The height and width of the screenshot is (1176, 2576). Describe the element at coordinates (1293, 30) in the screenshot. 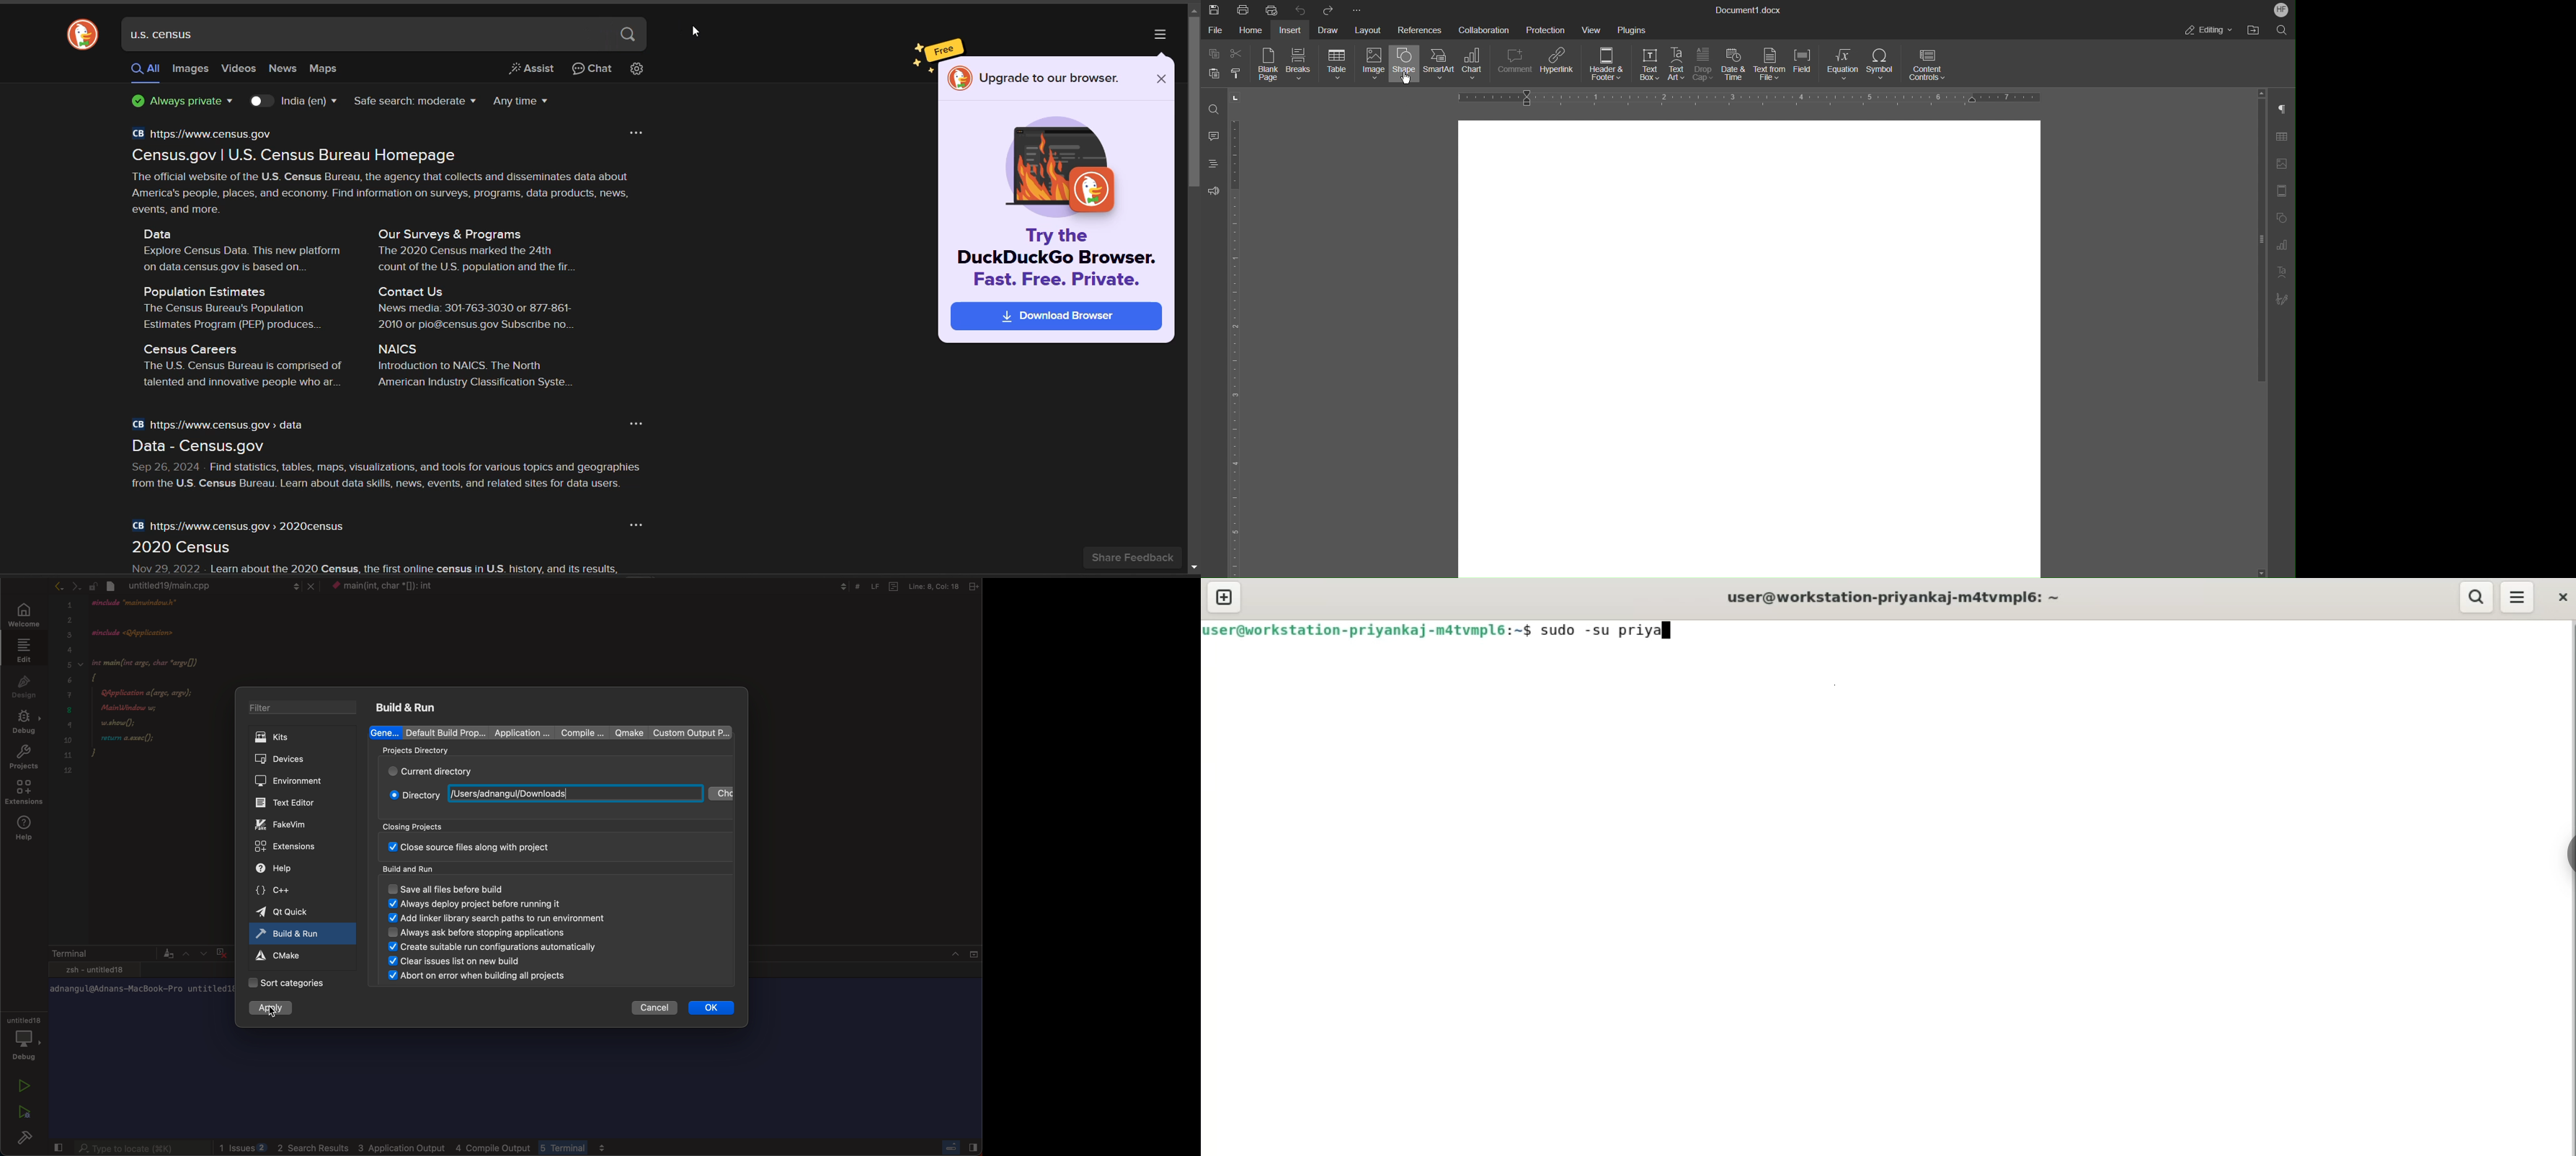

I see `Insert` at that location.